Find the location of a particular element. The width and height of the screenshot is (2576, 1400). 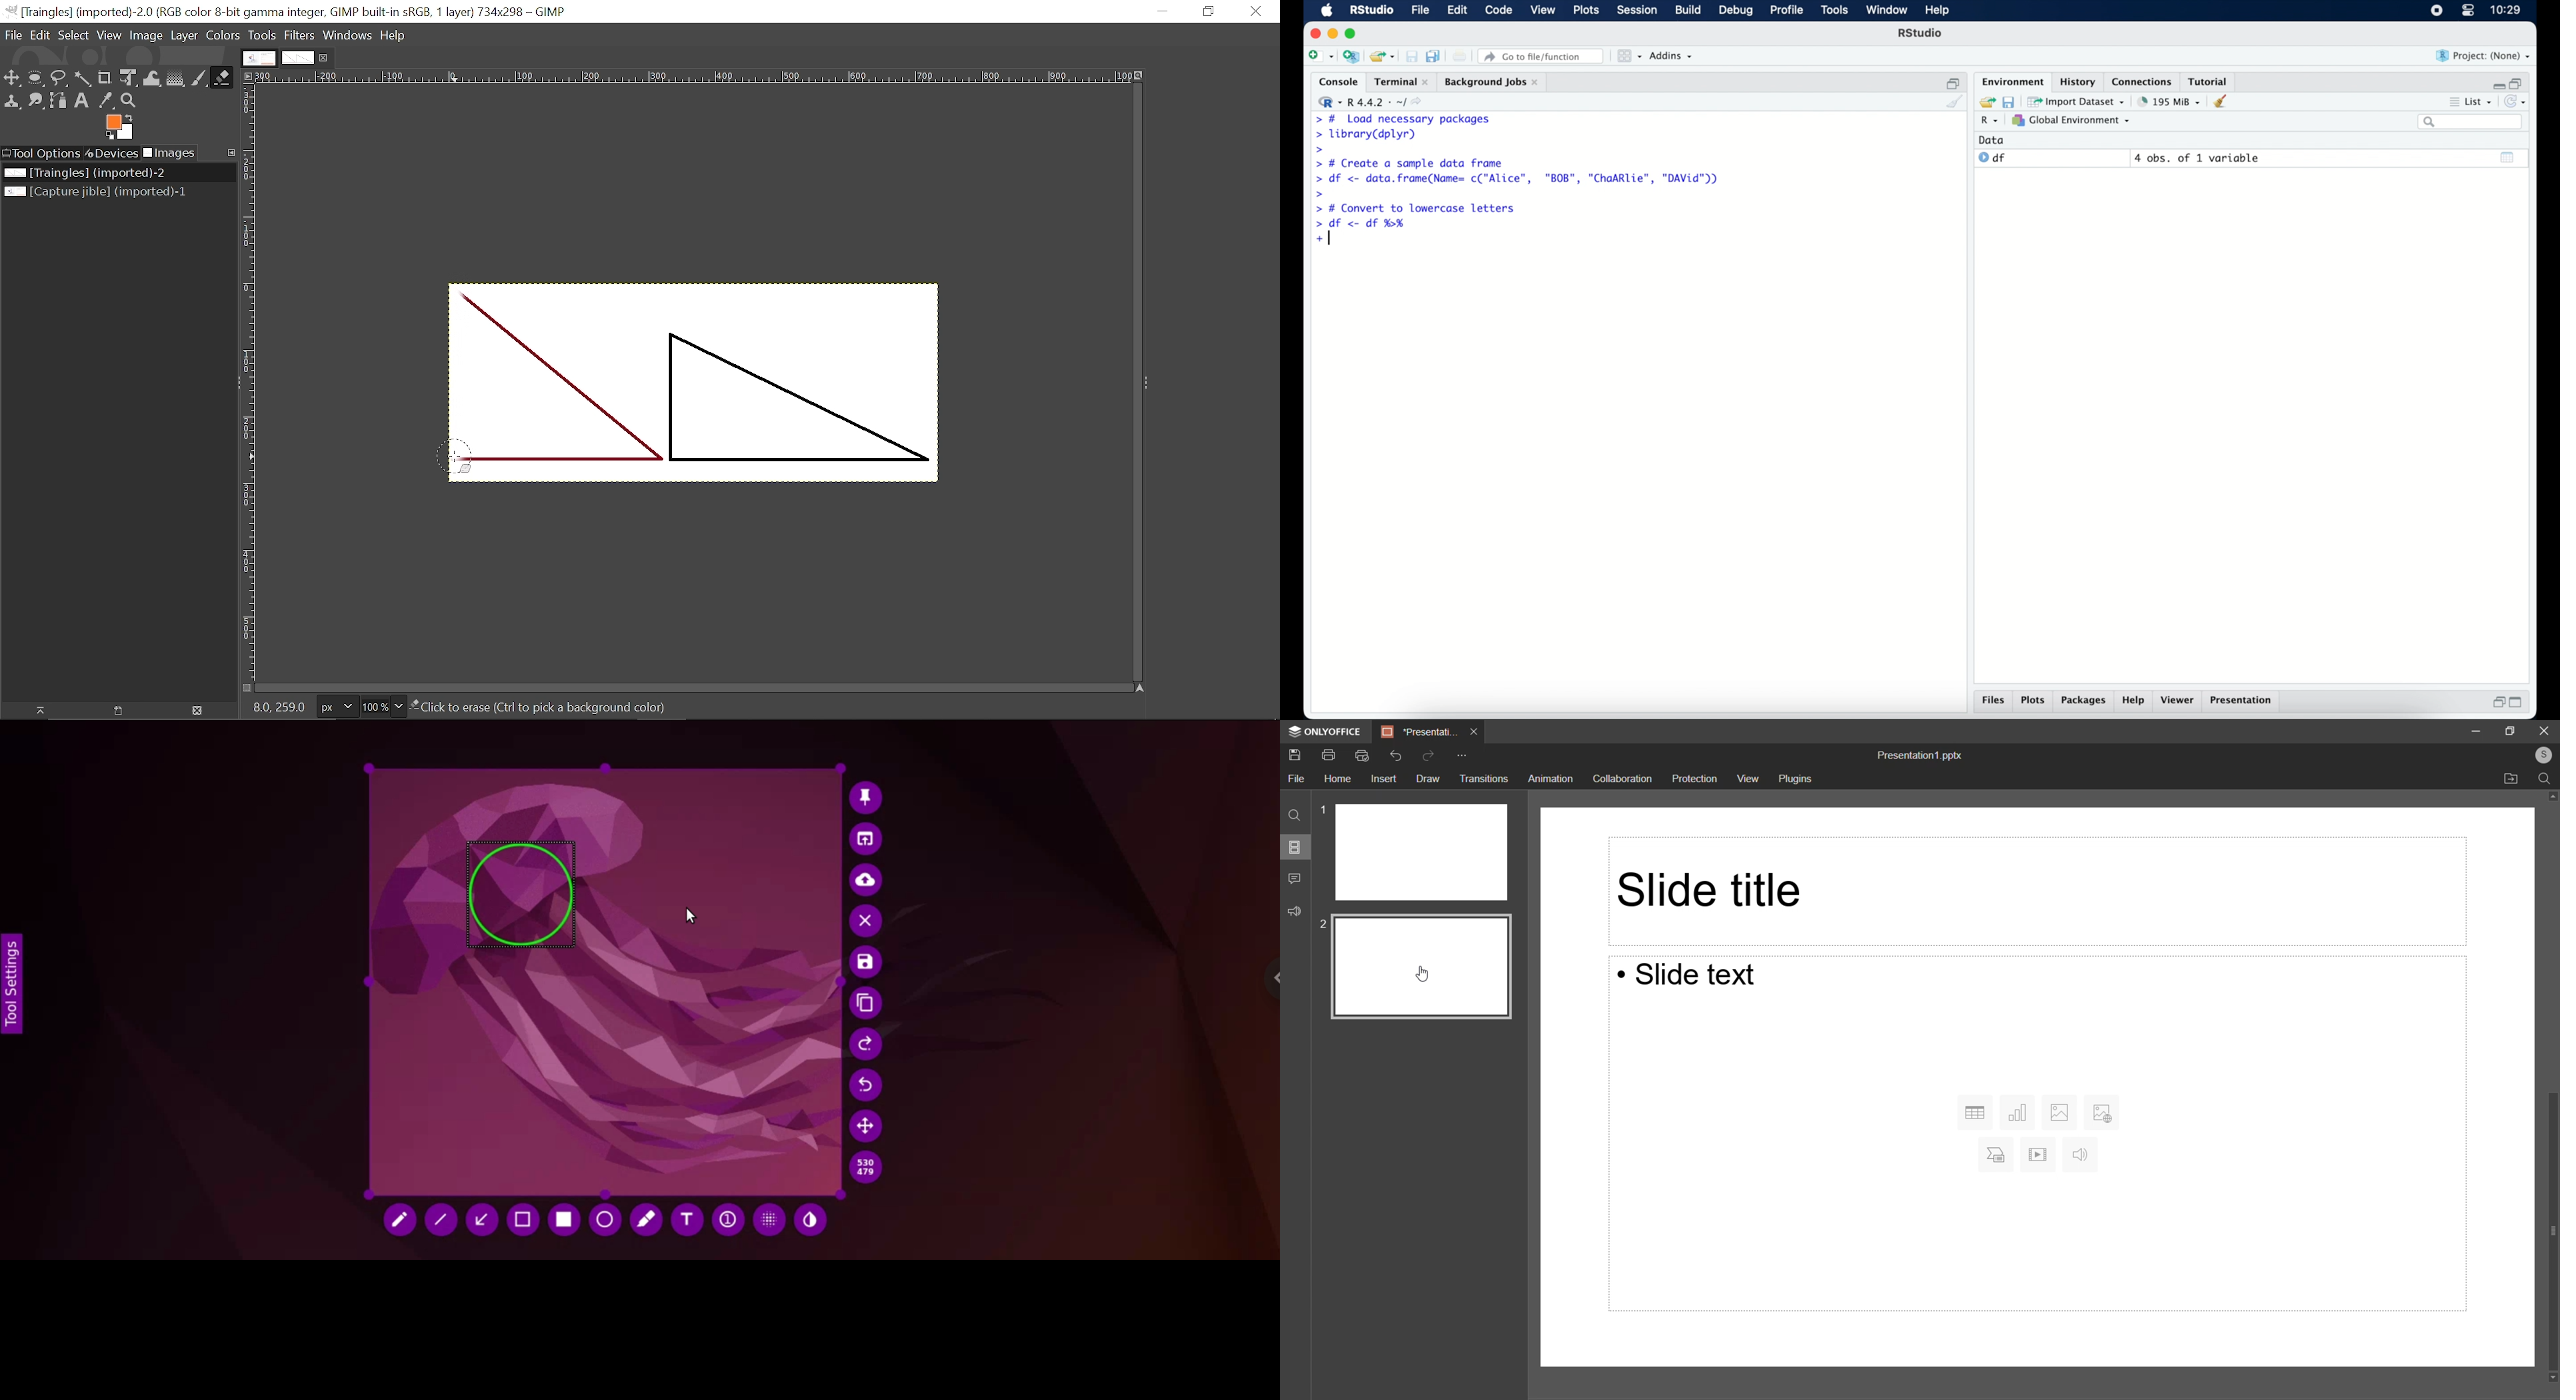

file is located at coordinates (1419, 11).